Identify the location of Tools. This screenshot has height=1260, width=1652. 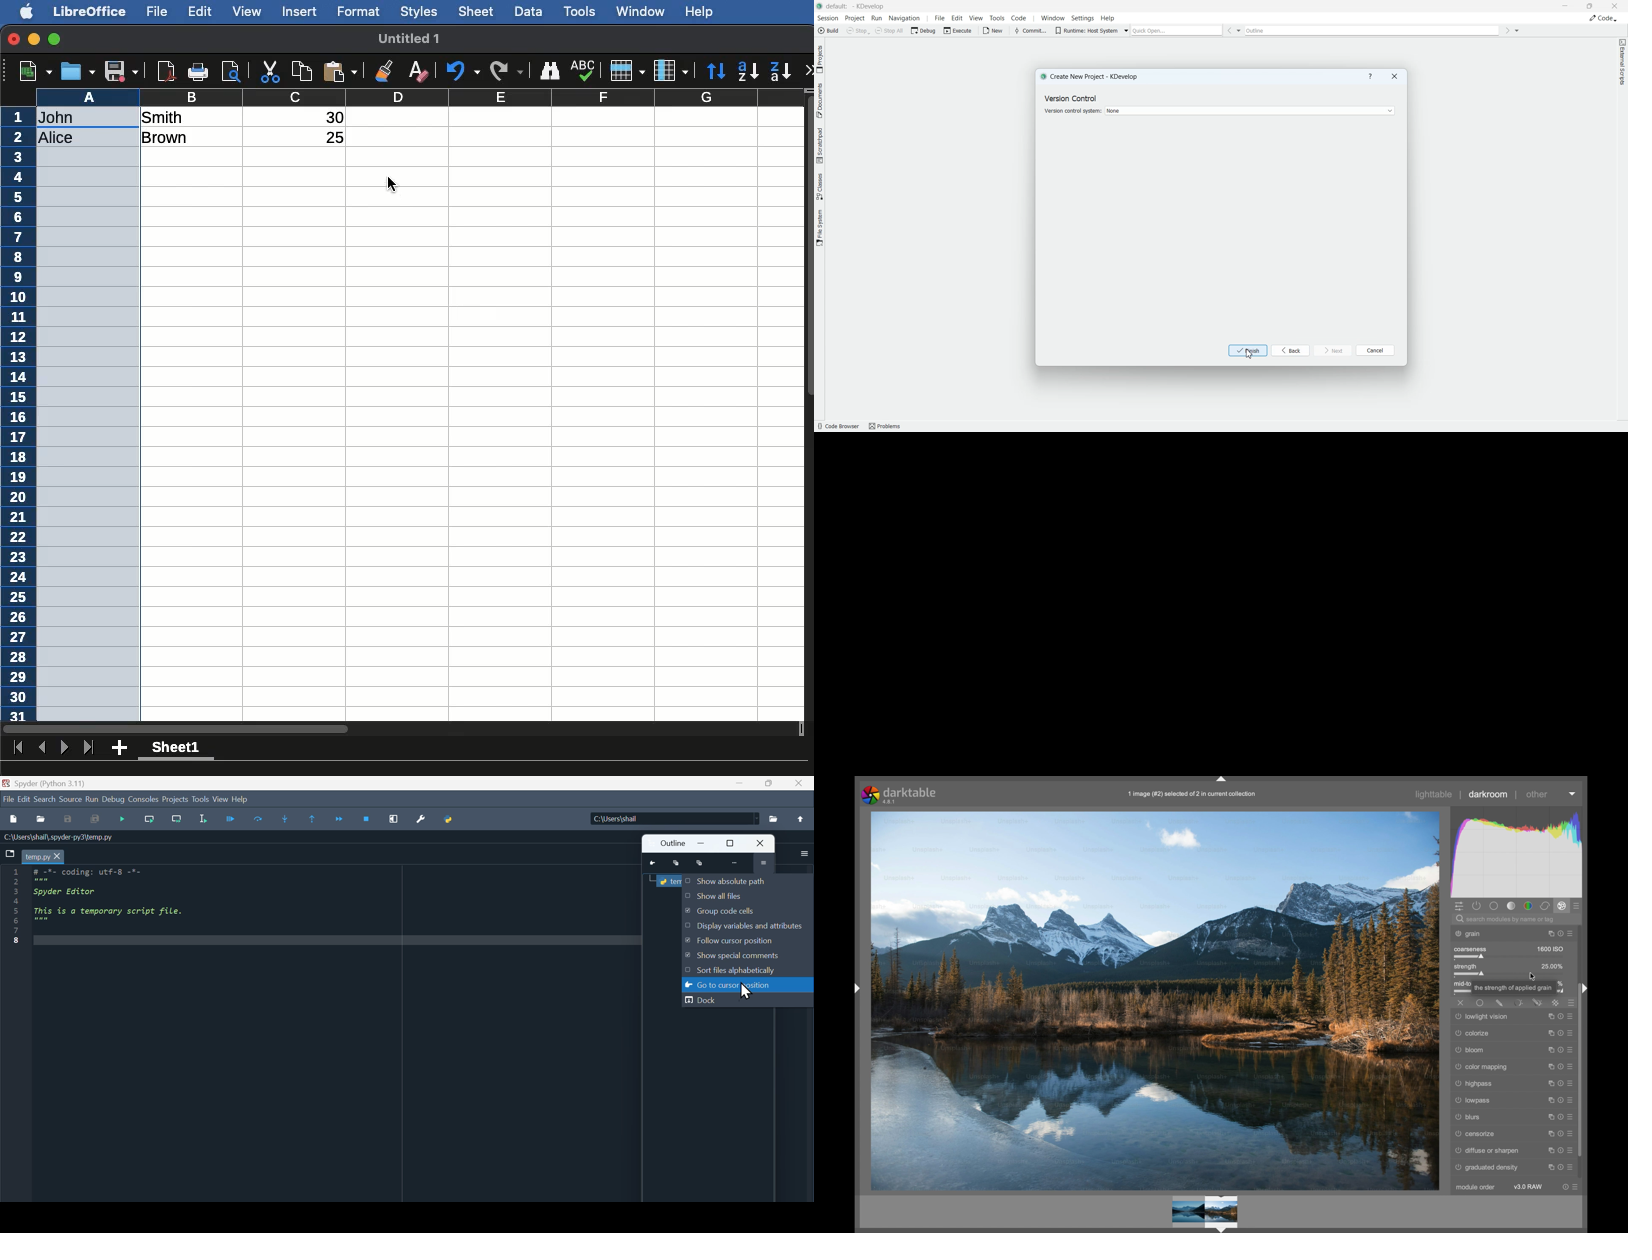
(581, 12).